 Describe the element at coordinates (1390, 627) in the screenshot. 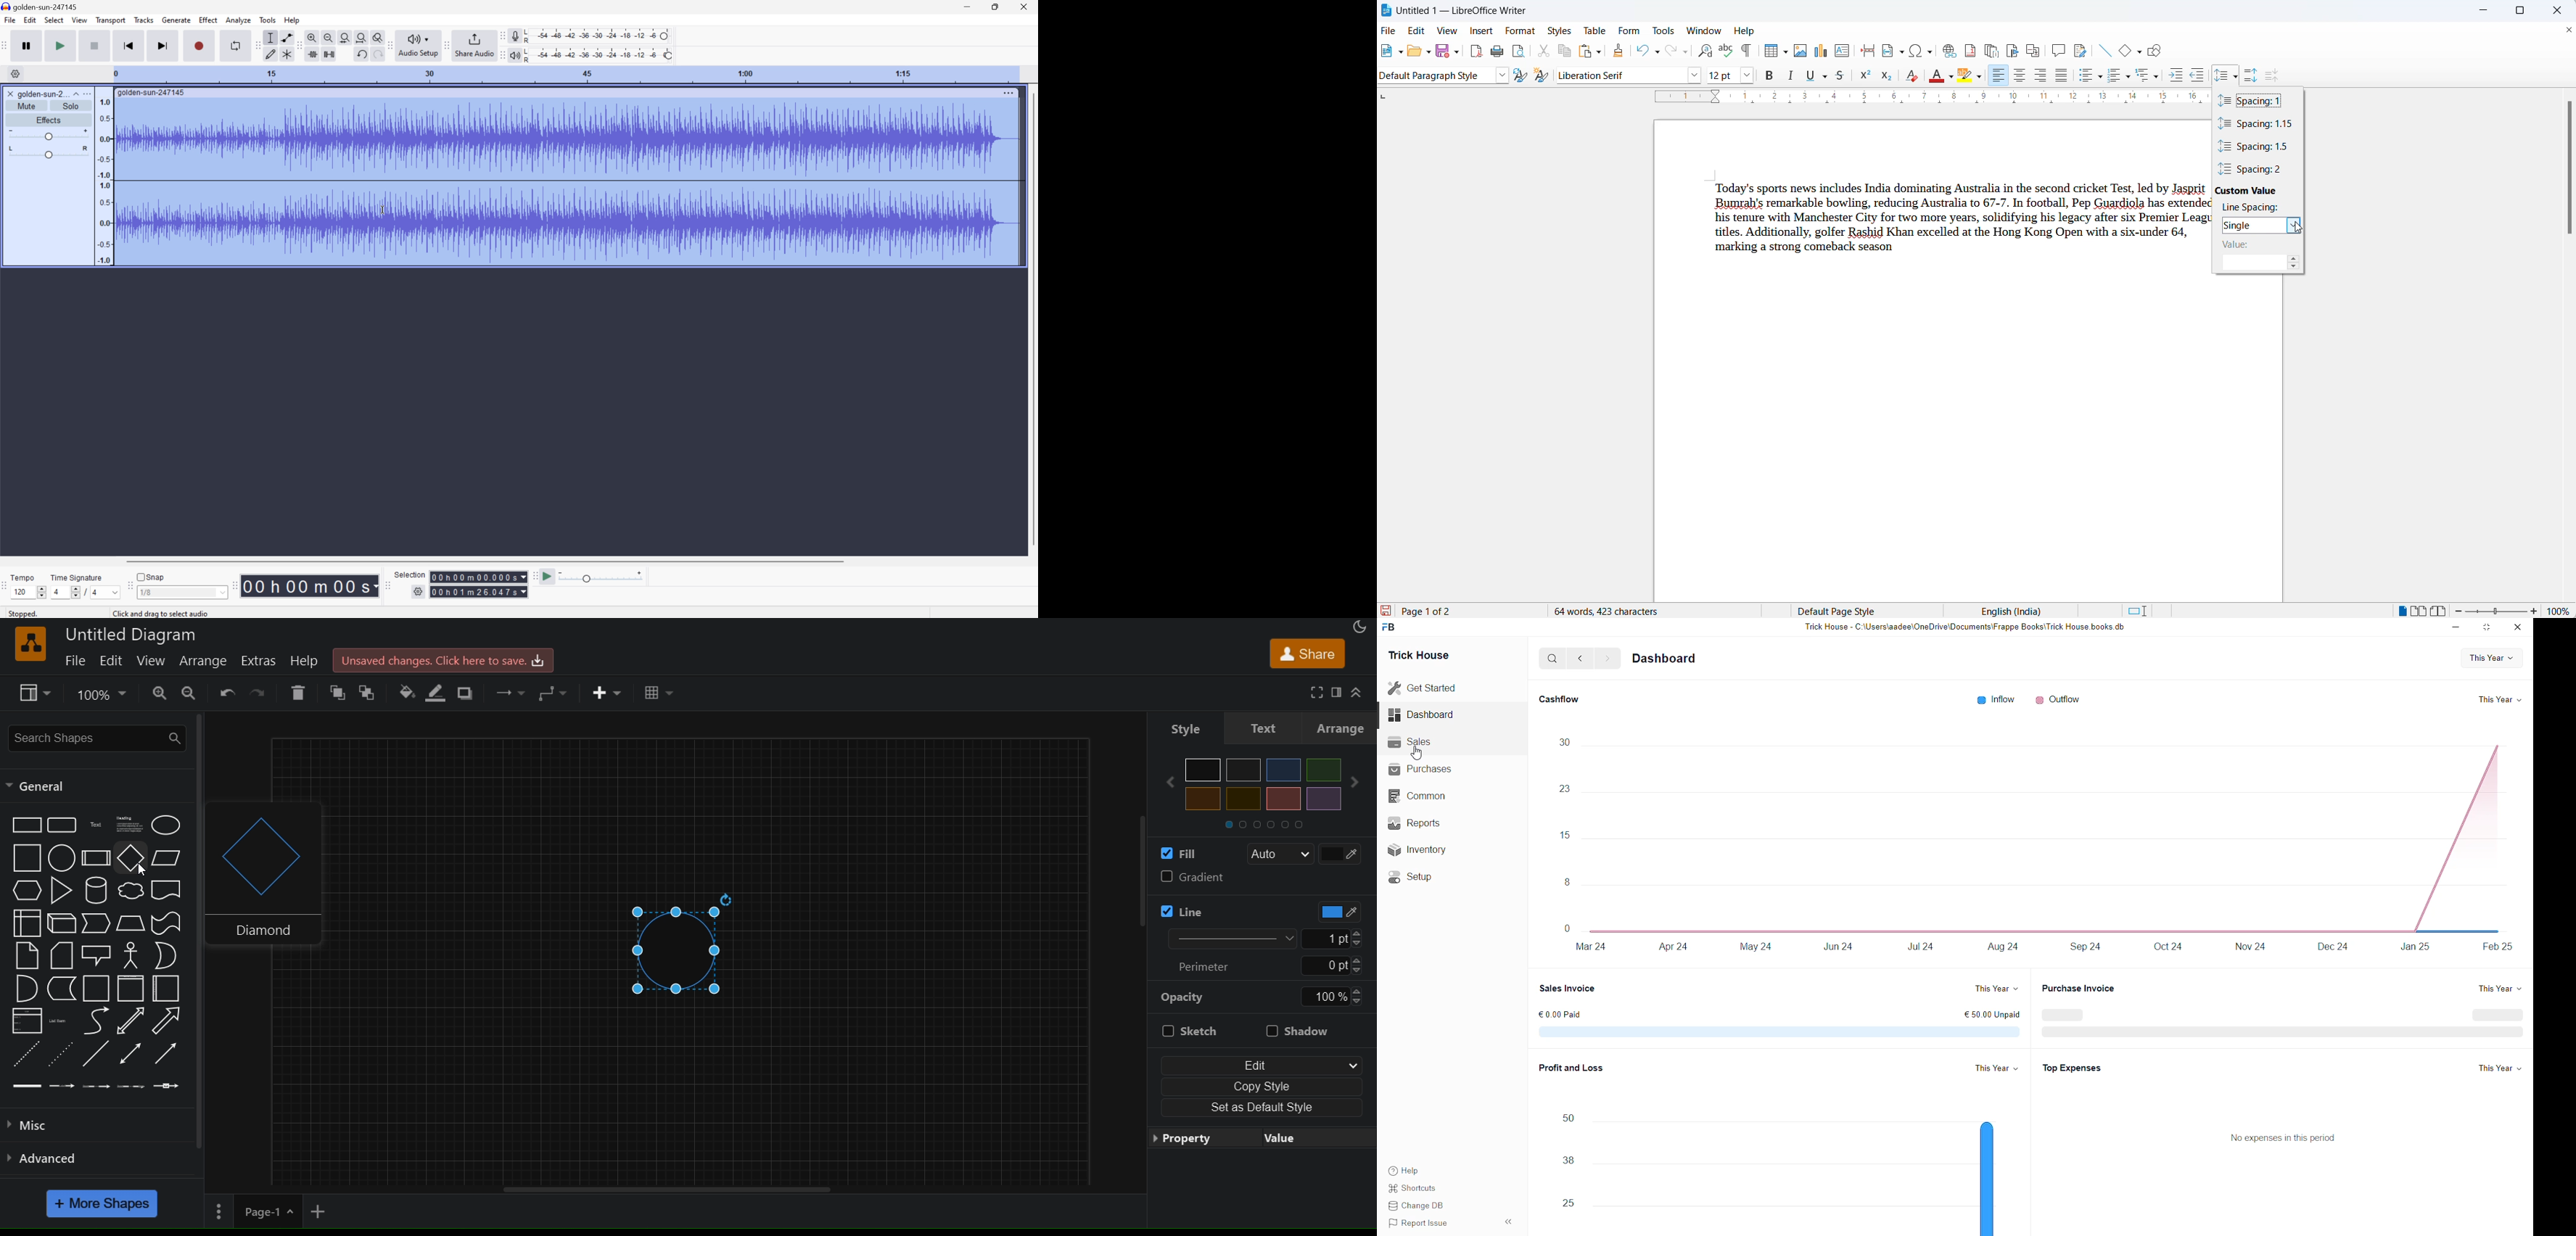

I see `logo` at that location.